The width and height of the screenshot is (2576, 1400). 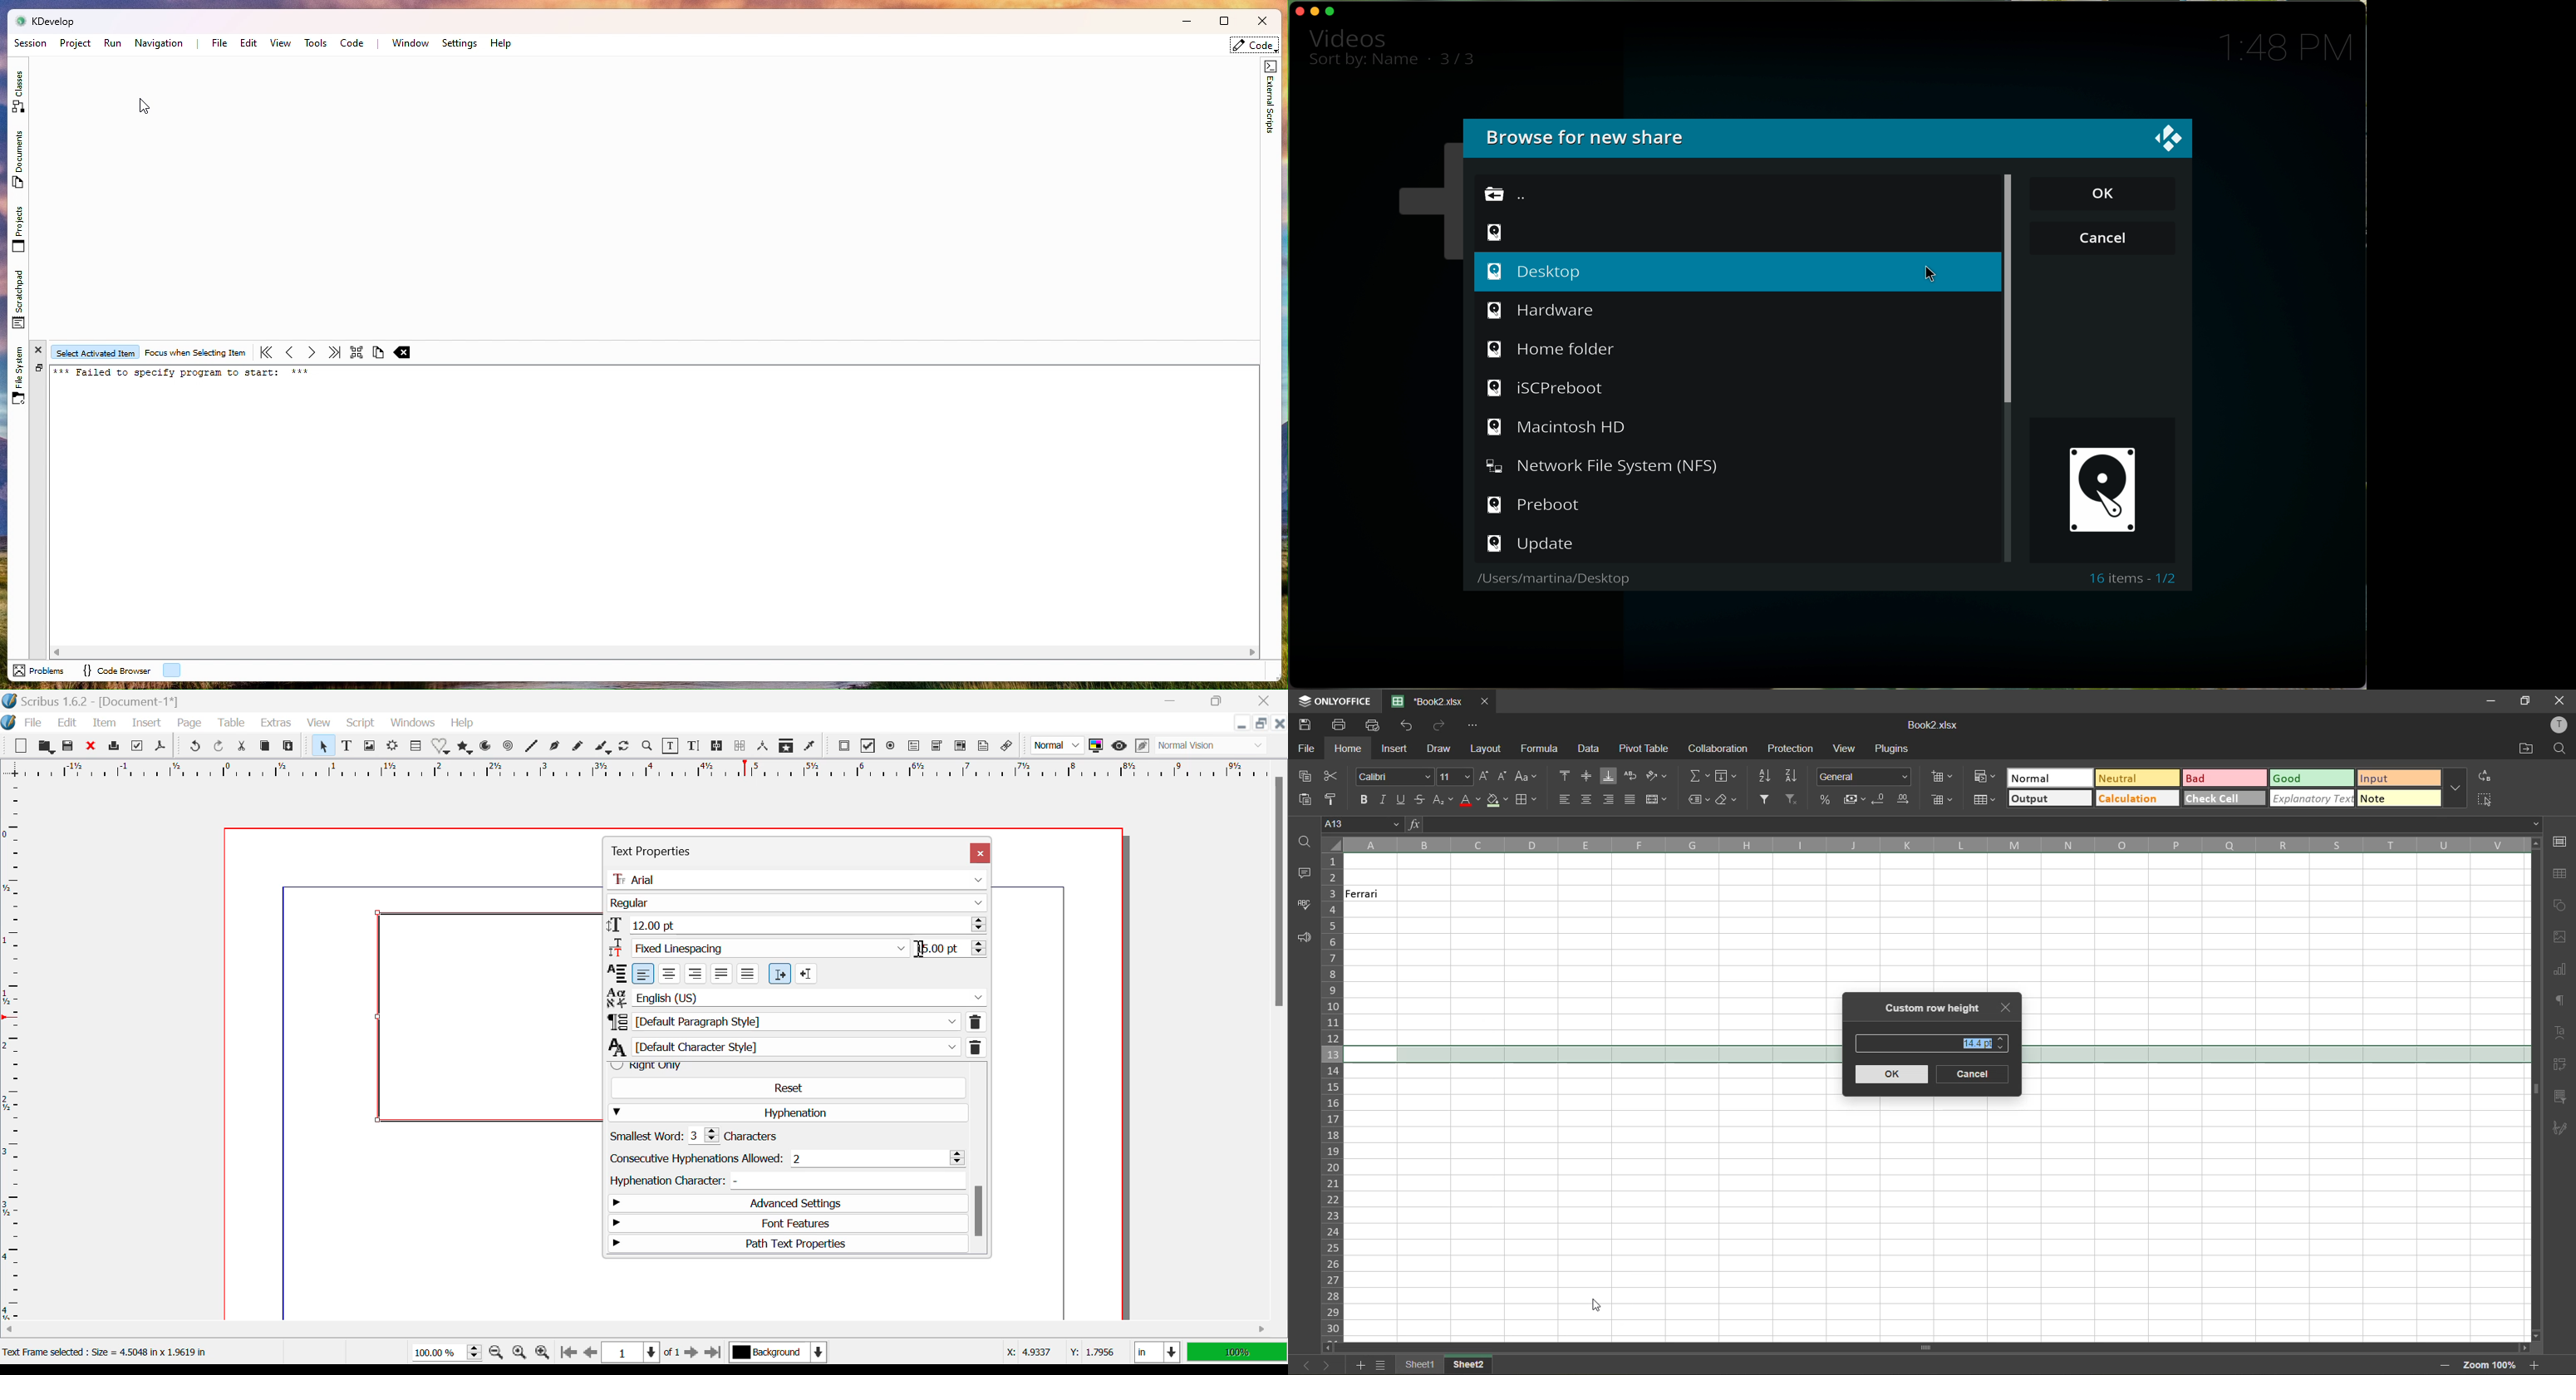 I want to click on paste, so click(x=1305, y=799).